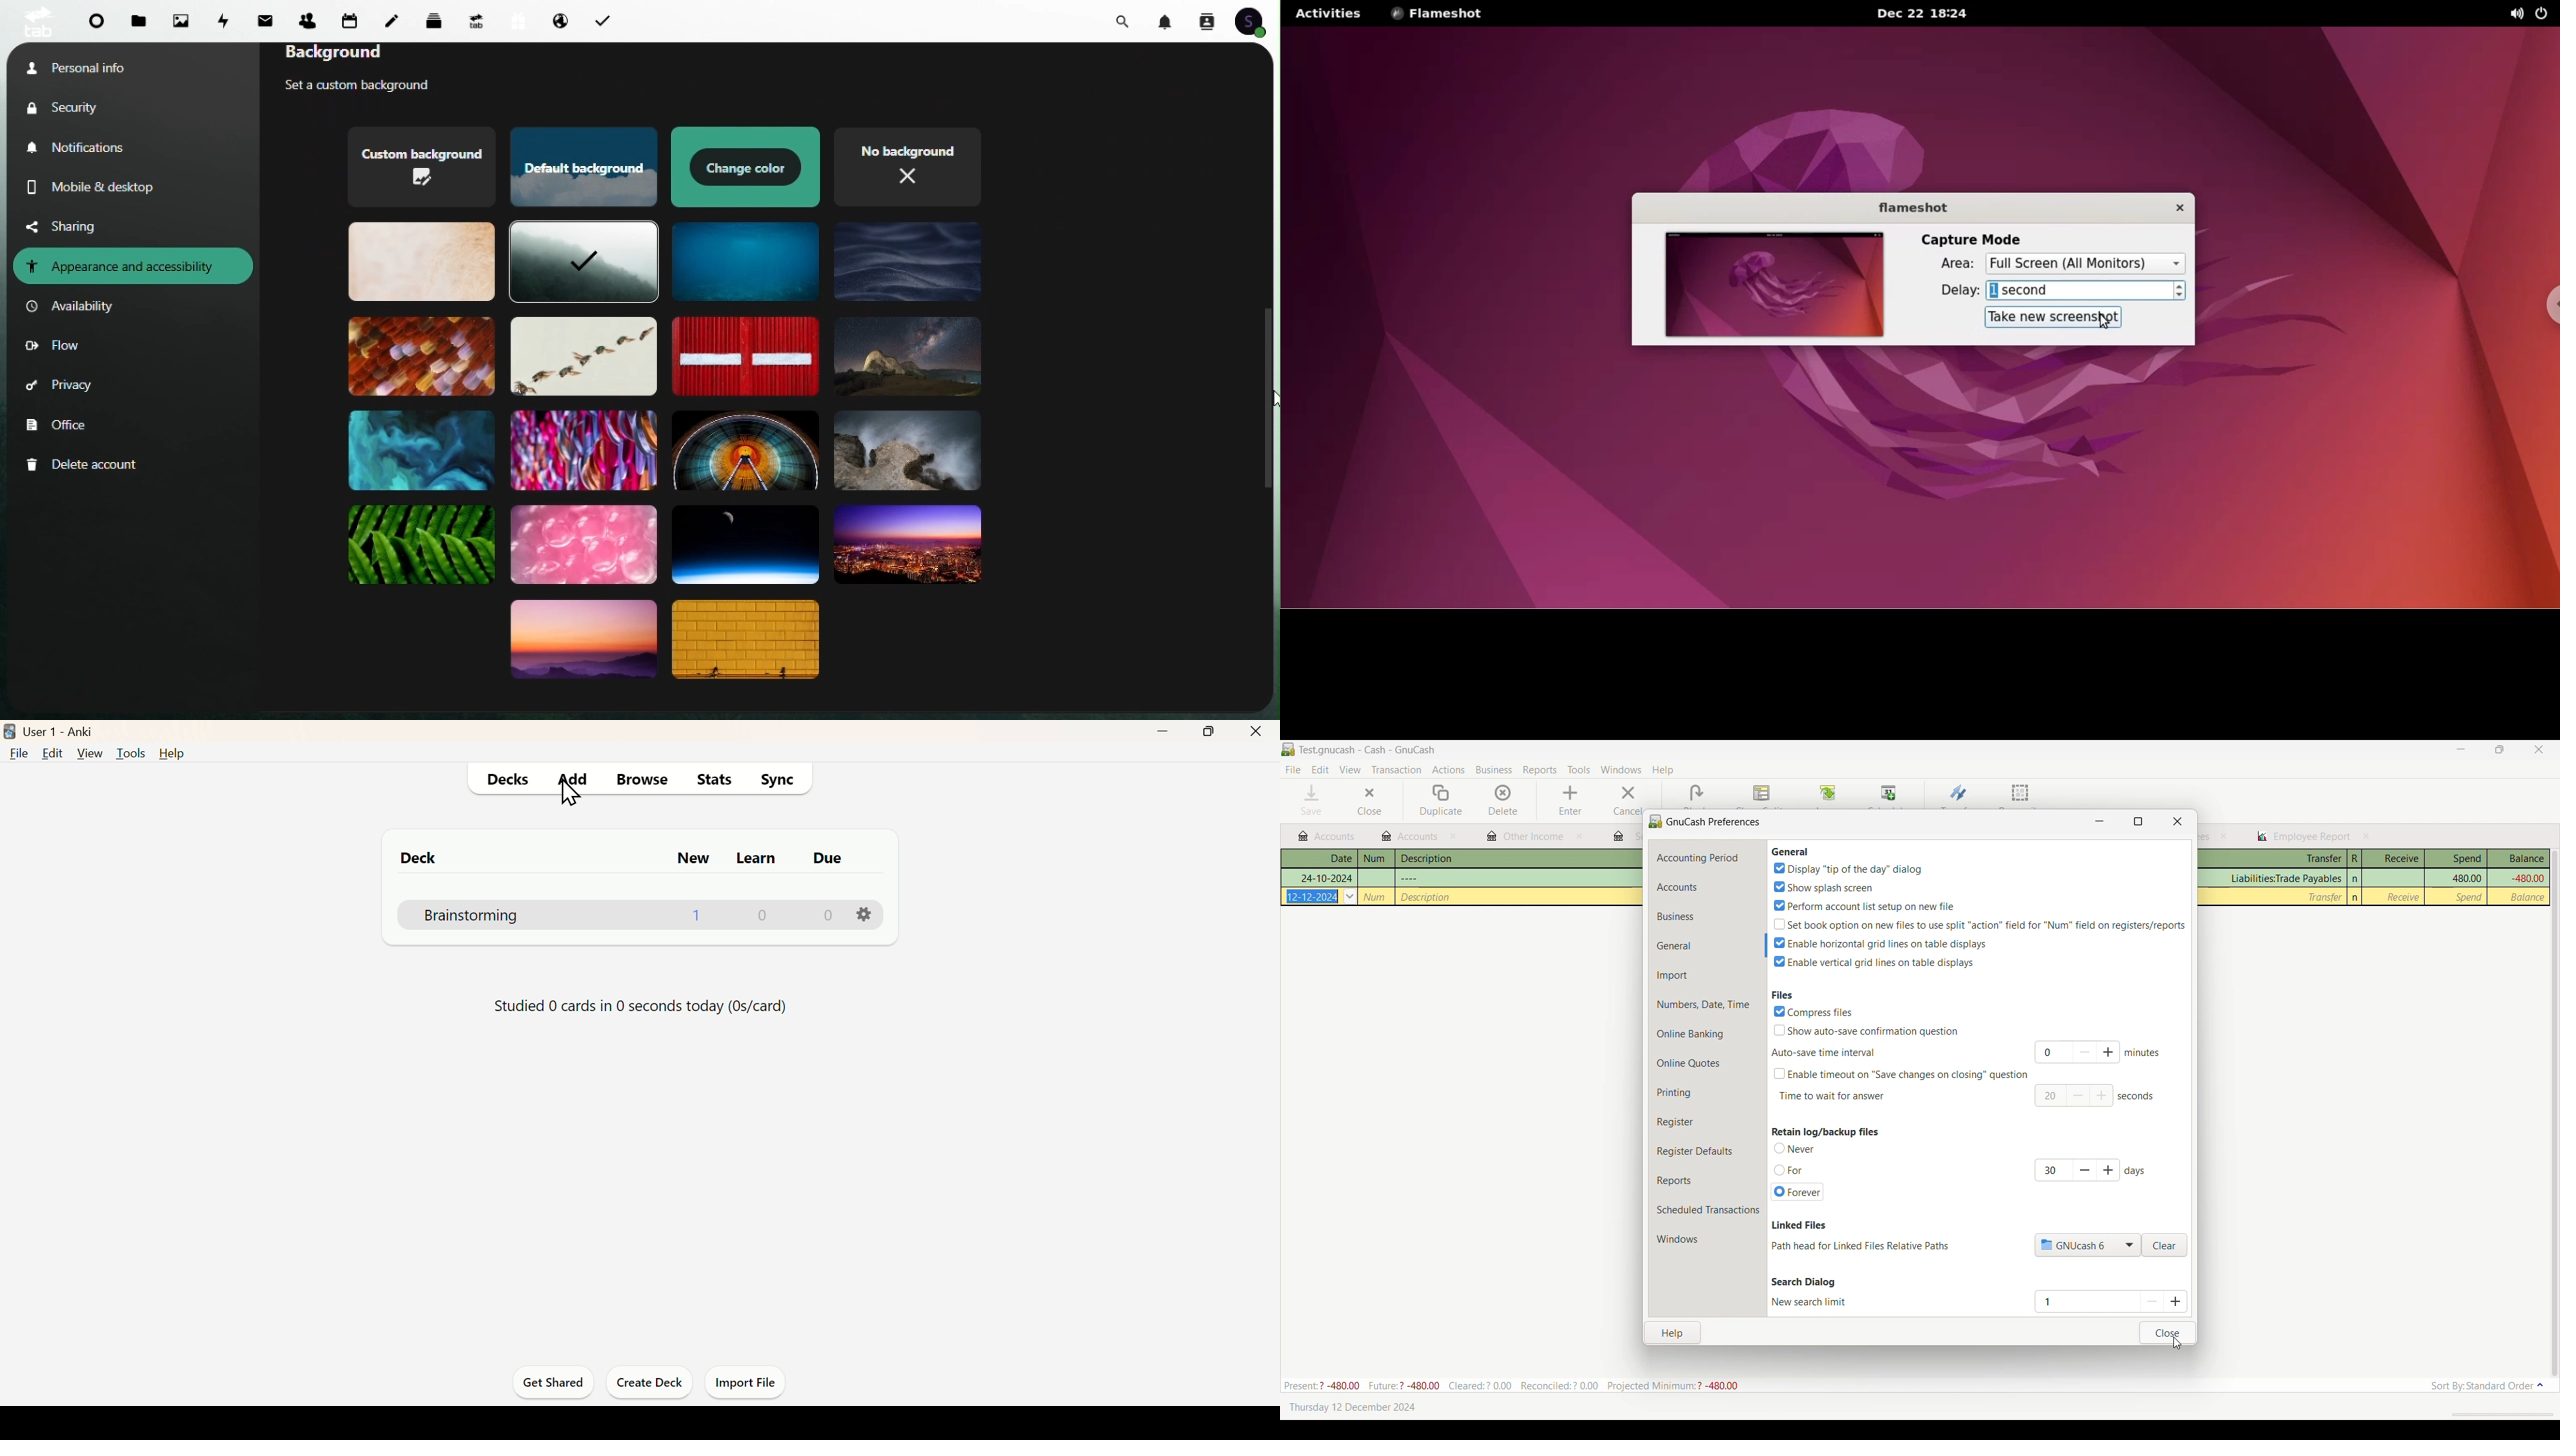 This screenshot has width=2576, height=1456. What do you see at coordinates (2403, 897) in the screenshot?
I see `Receive column` at bounding box center [2403, 897].